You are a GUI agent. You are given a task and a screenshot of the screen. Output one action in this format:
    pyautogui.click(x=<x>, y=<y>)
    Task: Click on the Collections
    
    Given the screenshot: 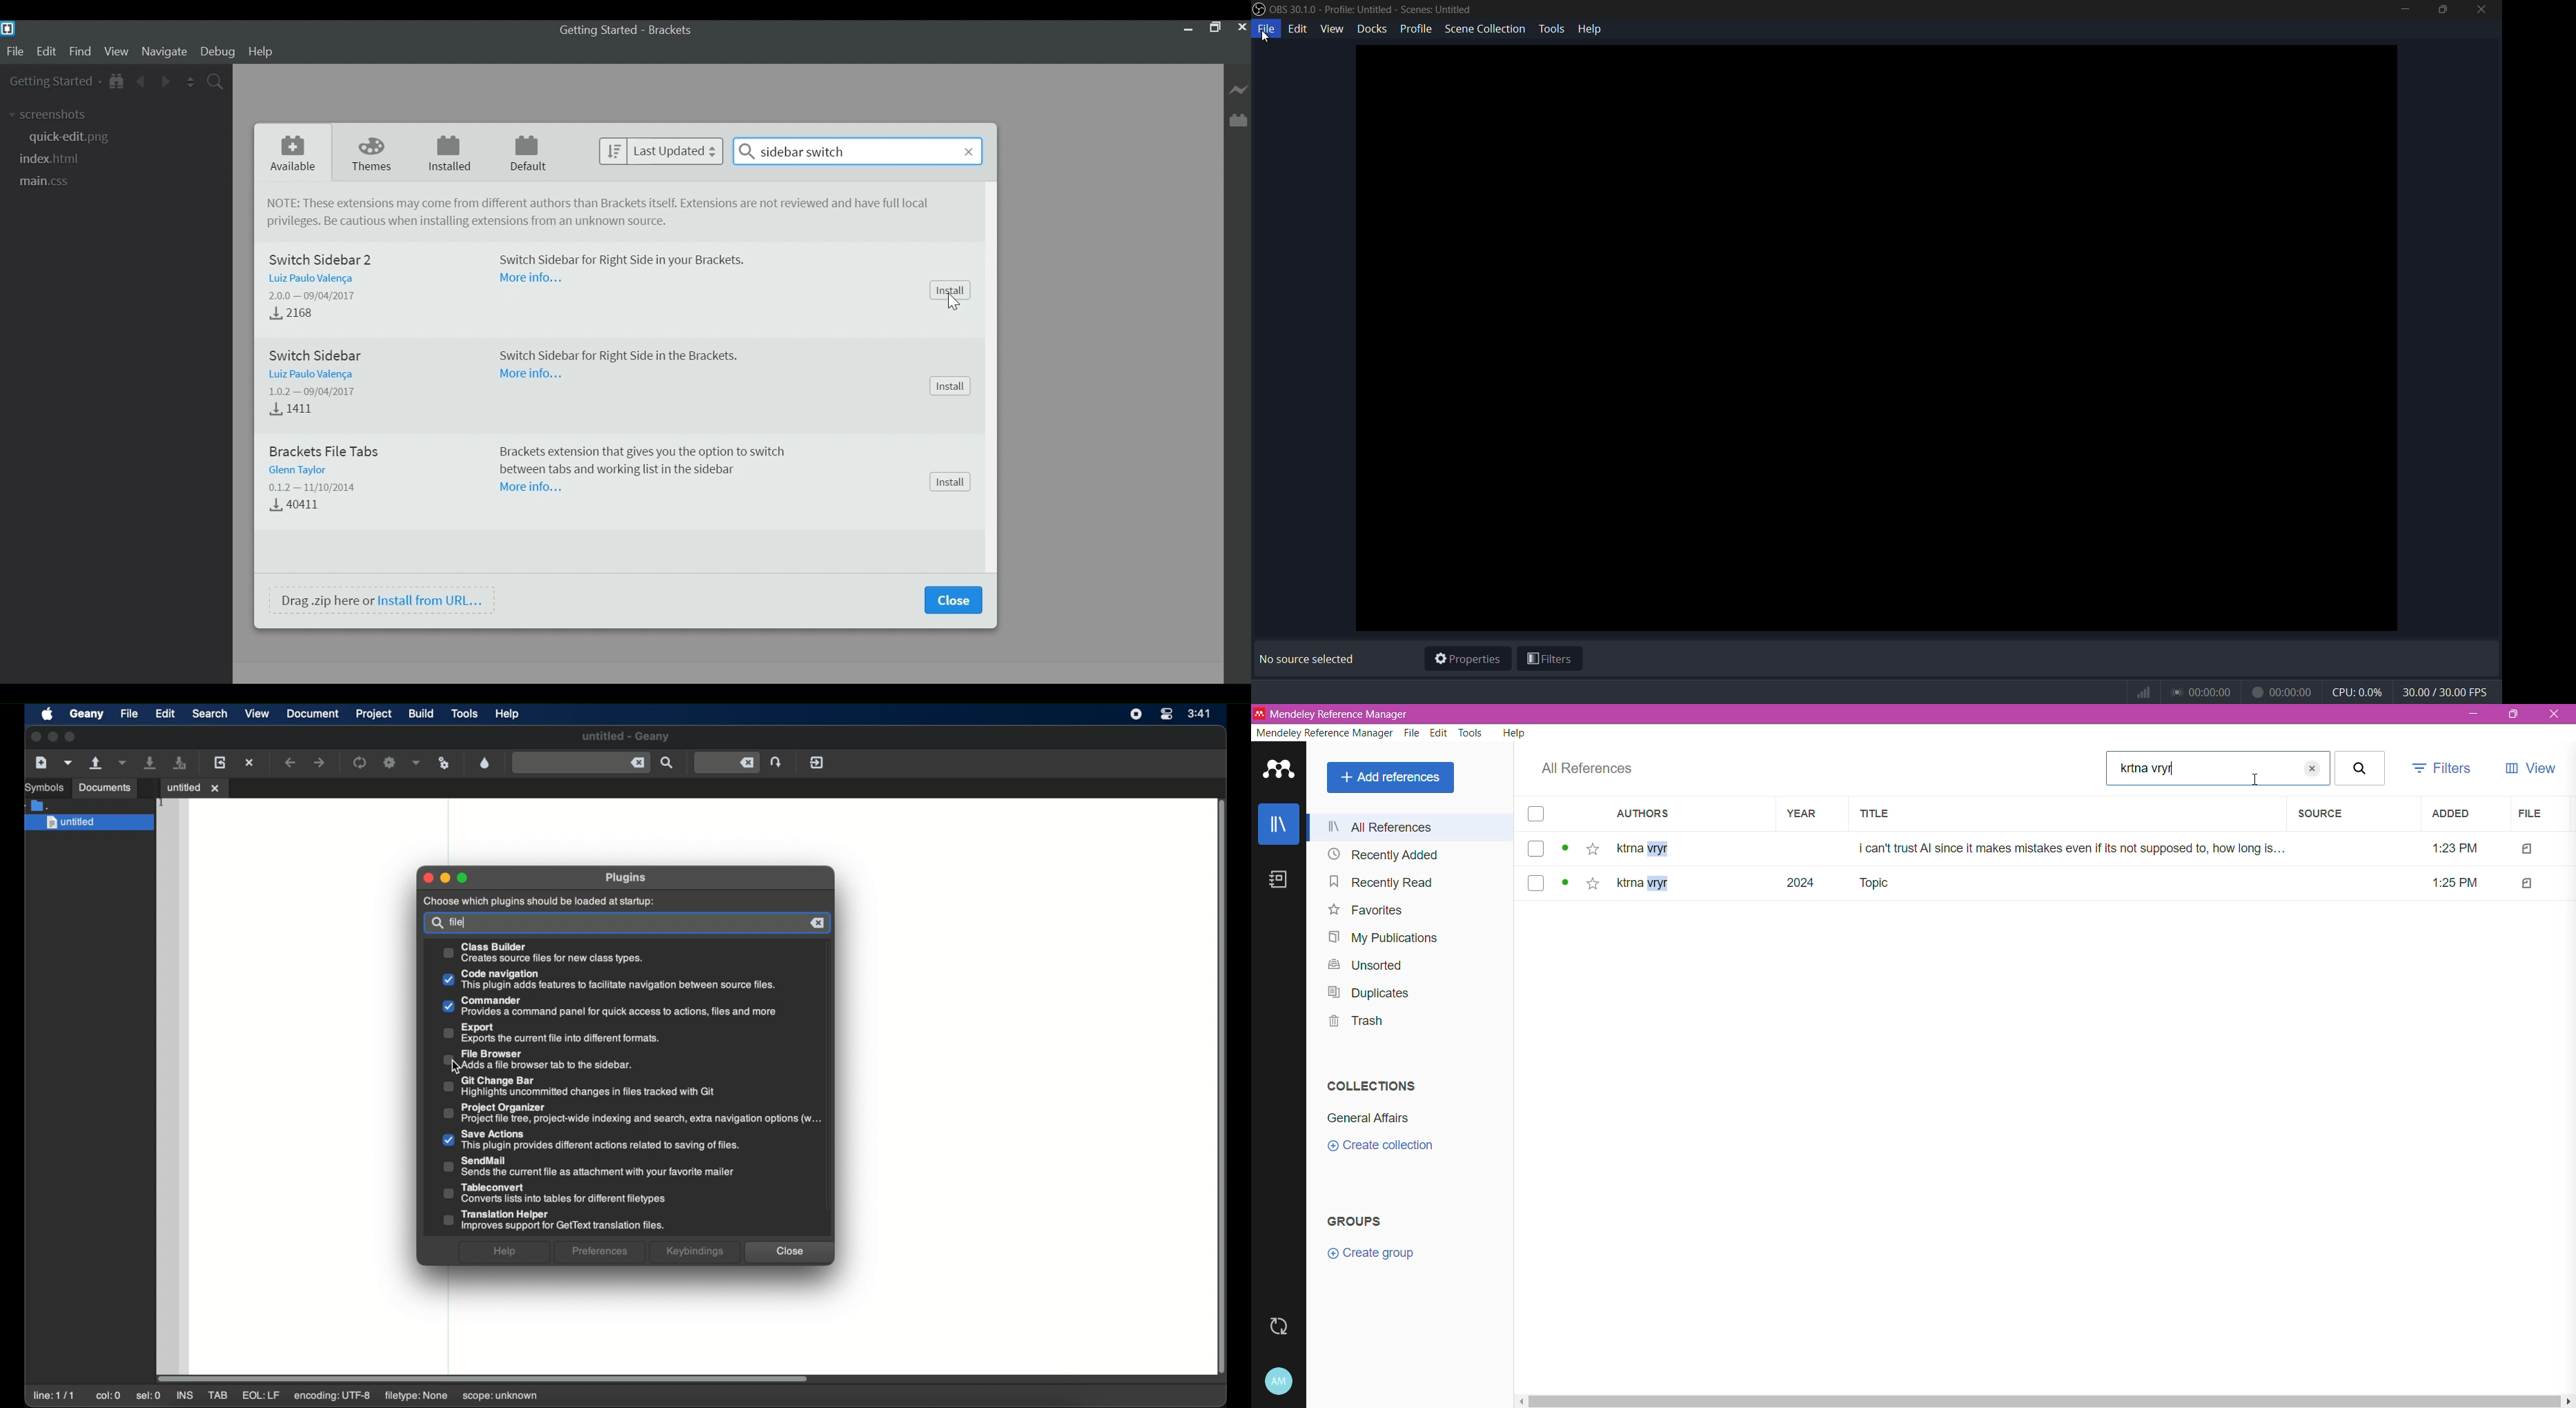 What is the action you would take?
    pyautogui.click(x=1373, y=1086)
    